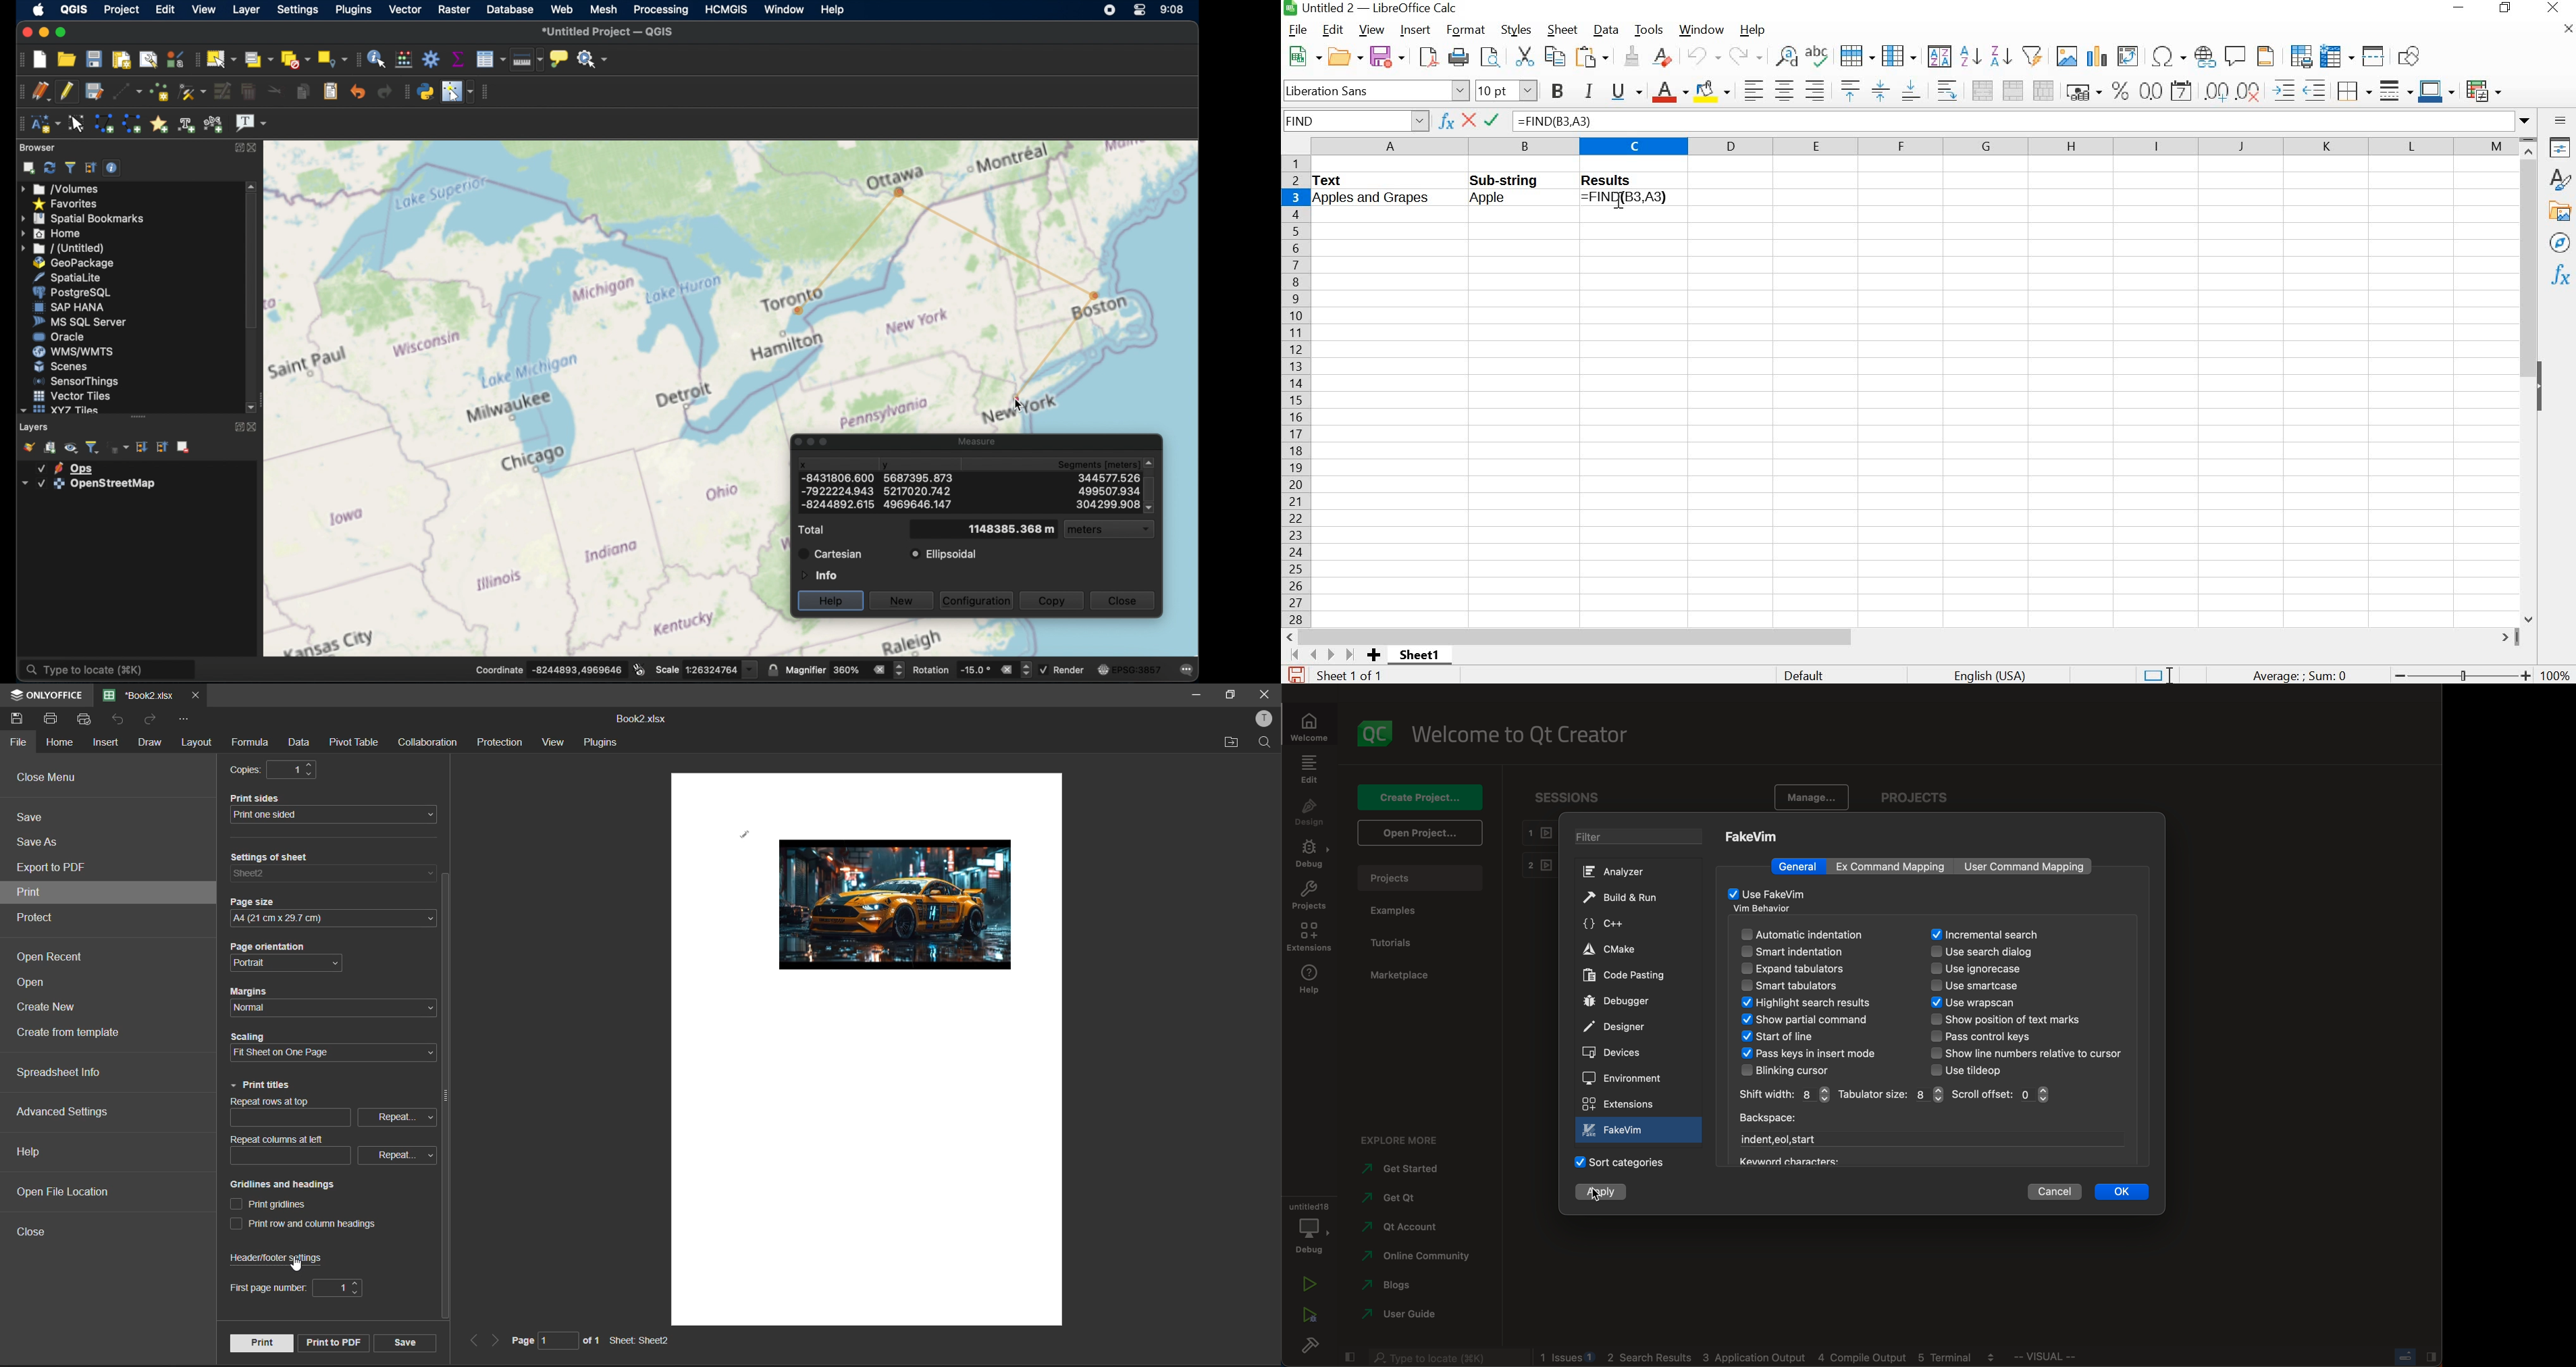 This screenshot has width=2576, height=1372. Describe the element at coordinates (47, 1011) in the screenshot. I see `create new` at that location.